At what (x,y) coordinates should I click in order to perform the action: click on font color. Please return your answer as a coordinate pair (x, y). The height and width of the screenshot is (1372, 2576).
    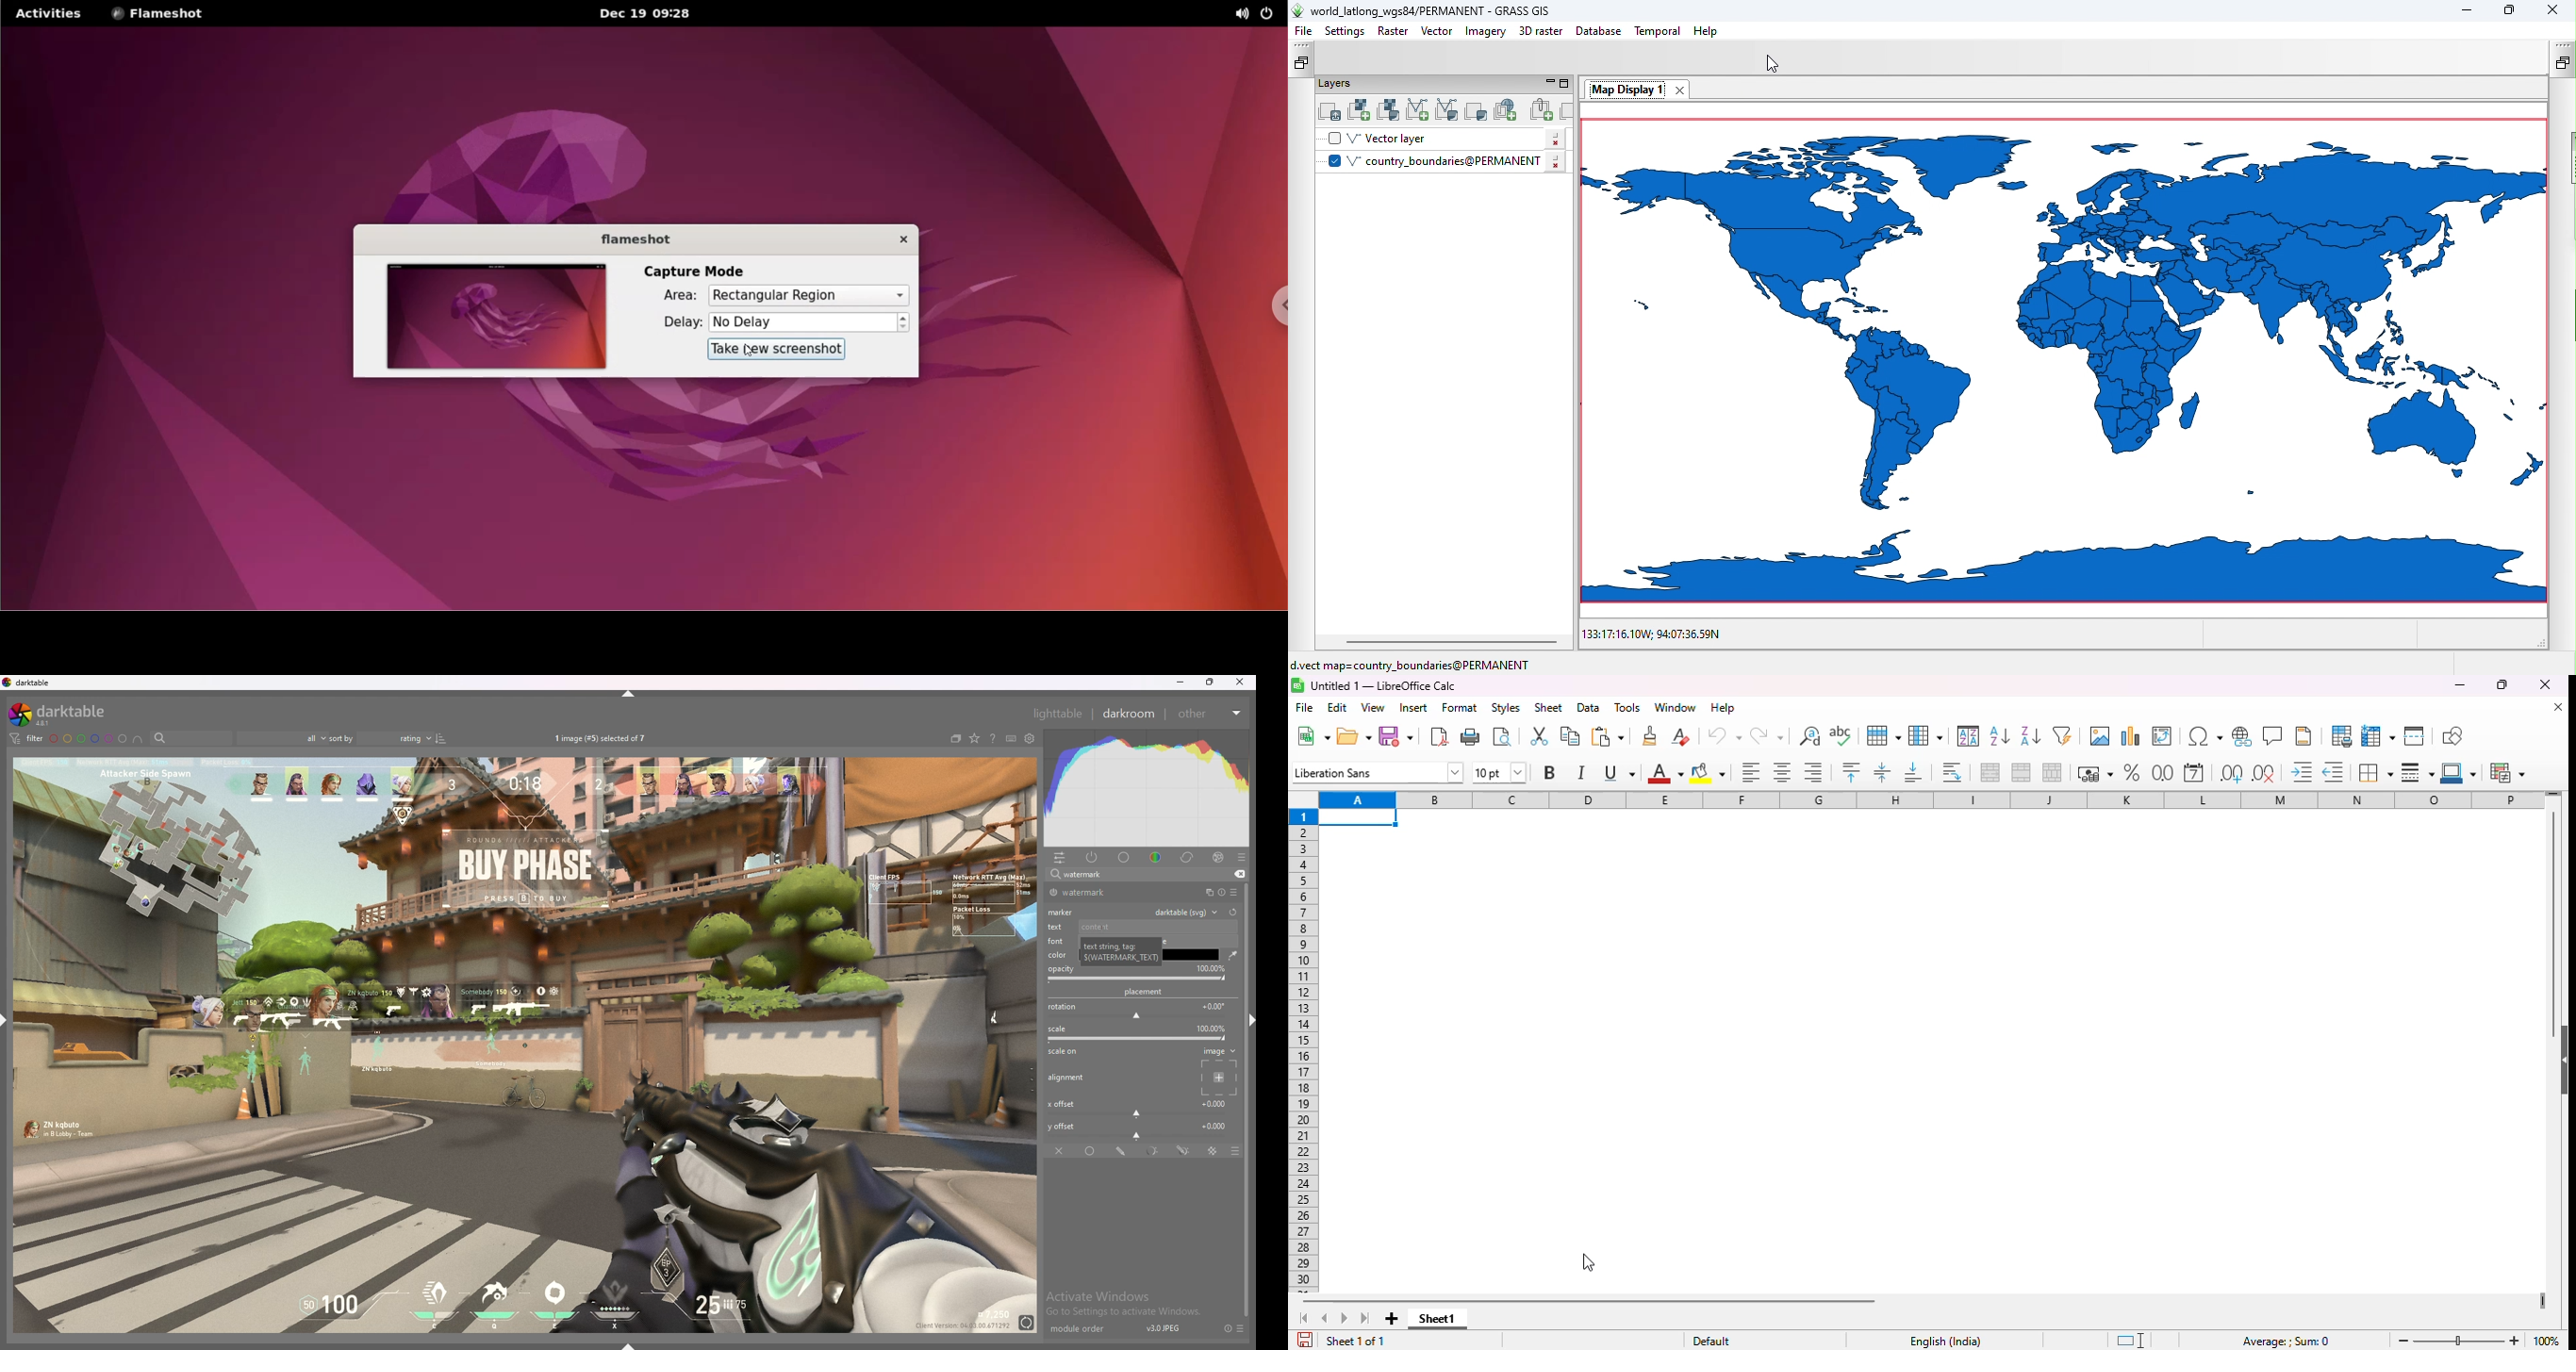
    Looking at the image, I should click on (1664, 772).